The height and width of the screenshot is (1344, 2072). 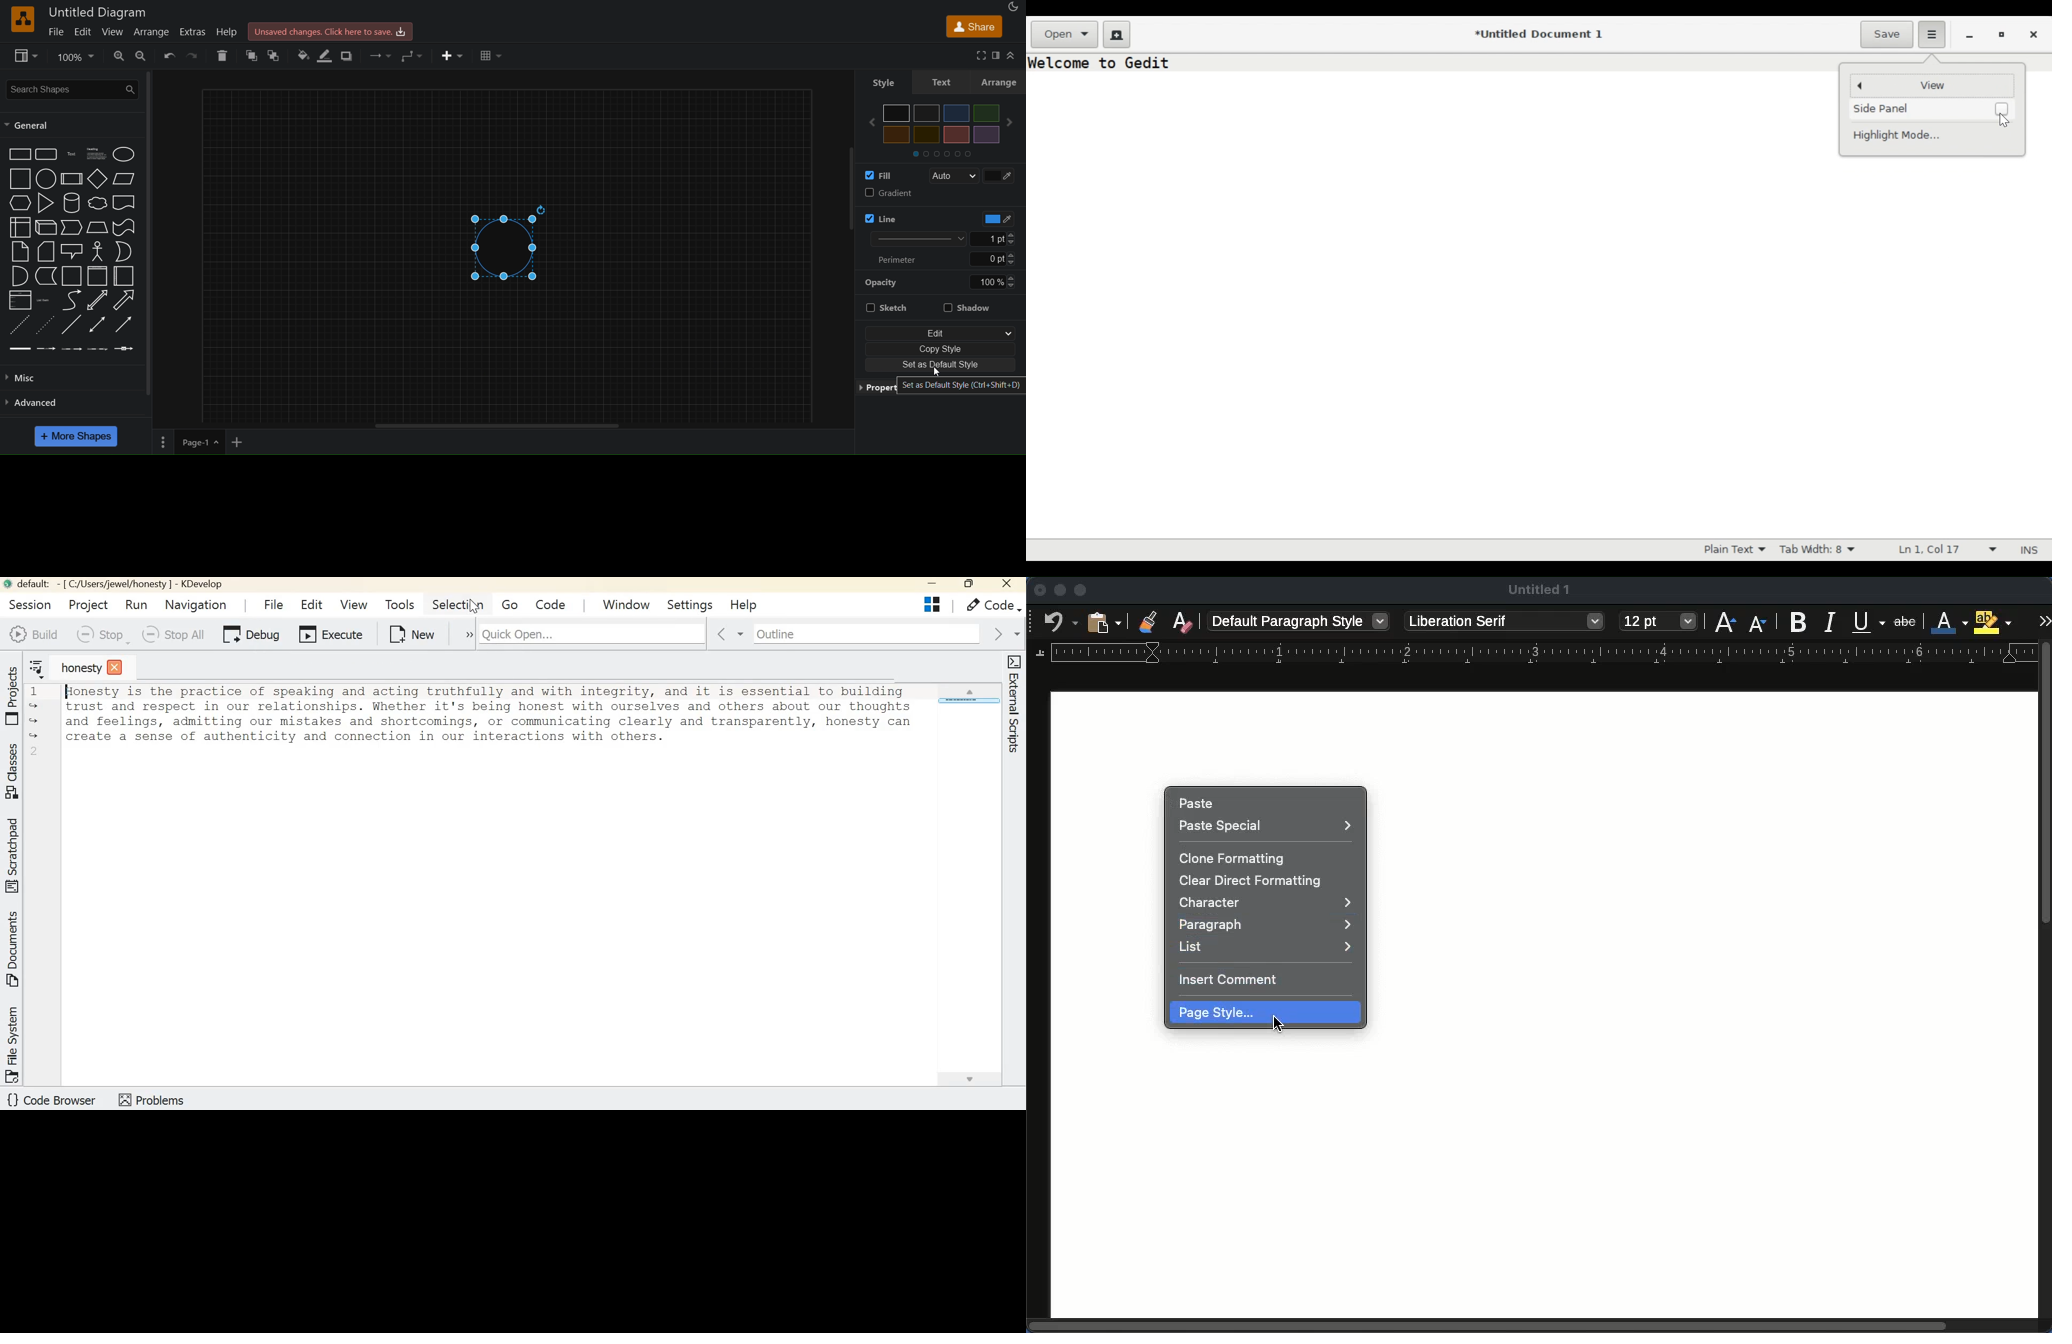 What do you see at coordinates (510, 606) in the screenshot?
I see `Go` at bounding box center [510, 606].